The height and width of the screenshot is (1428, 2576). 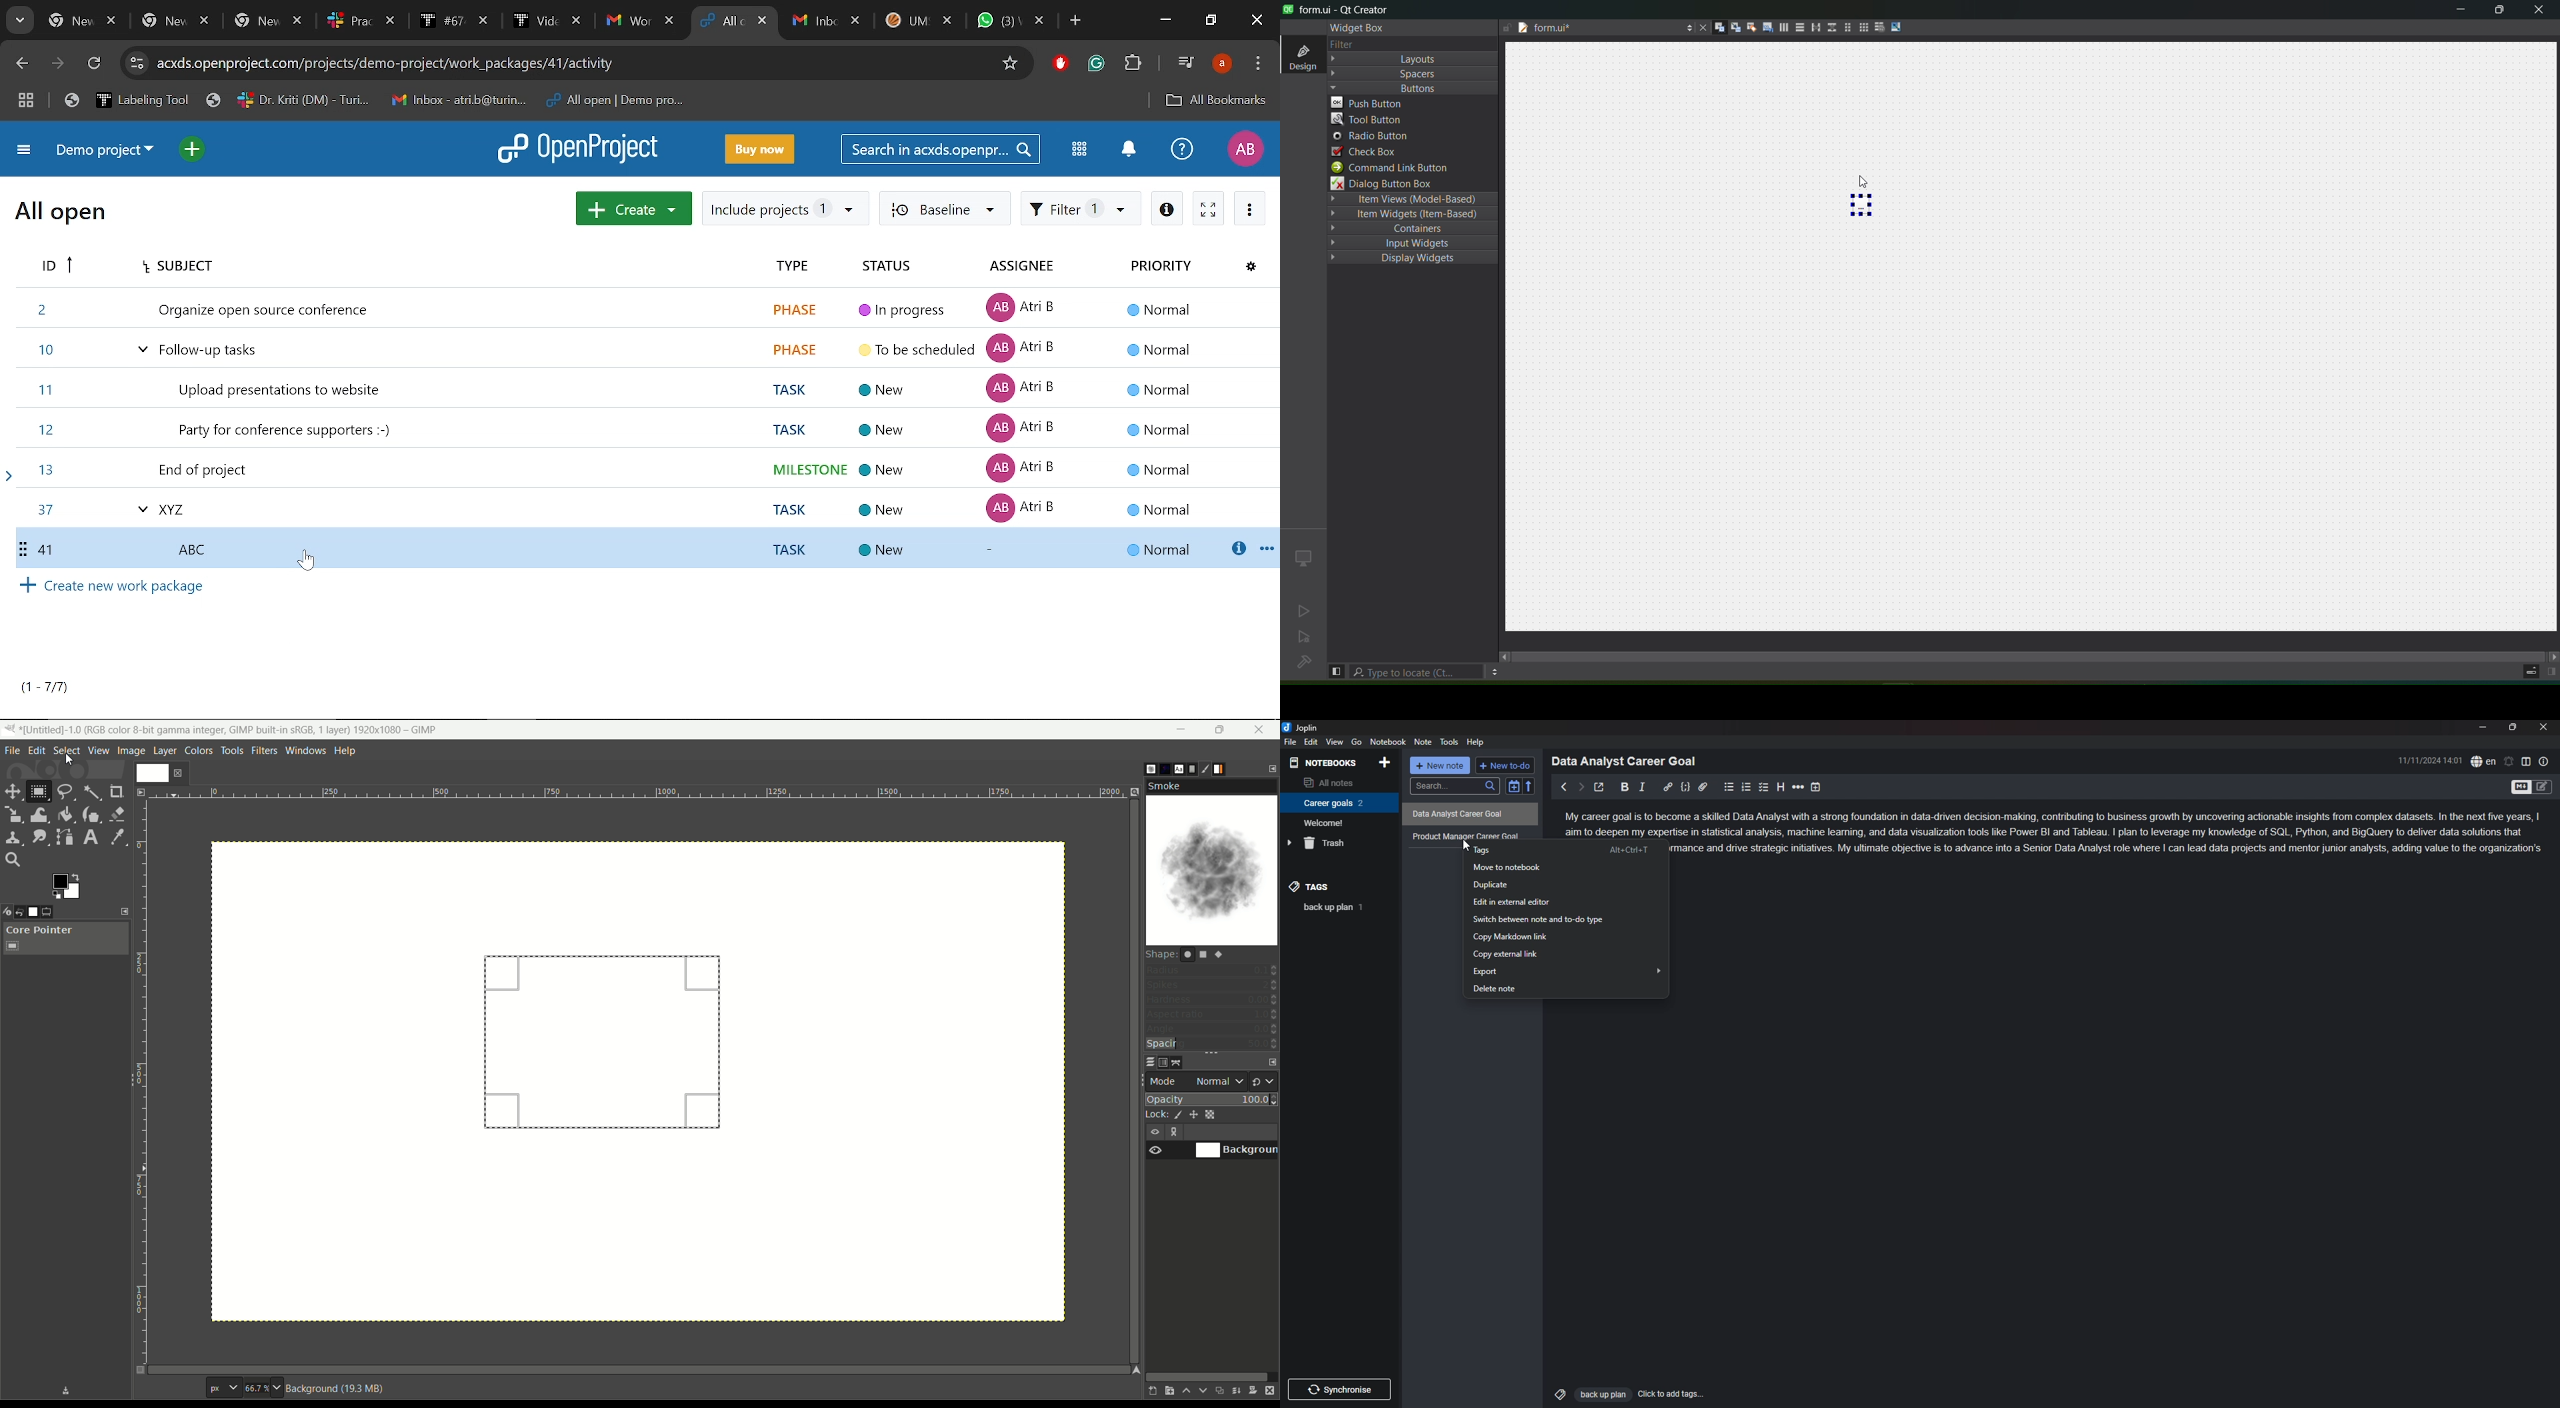 What do you see at coordinates (1357, 742) in the screenshot?
I see `go` at bounding box center [1357, 742].